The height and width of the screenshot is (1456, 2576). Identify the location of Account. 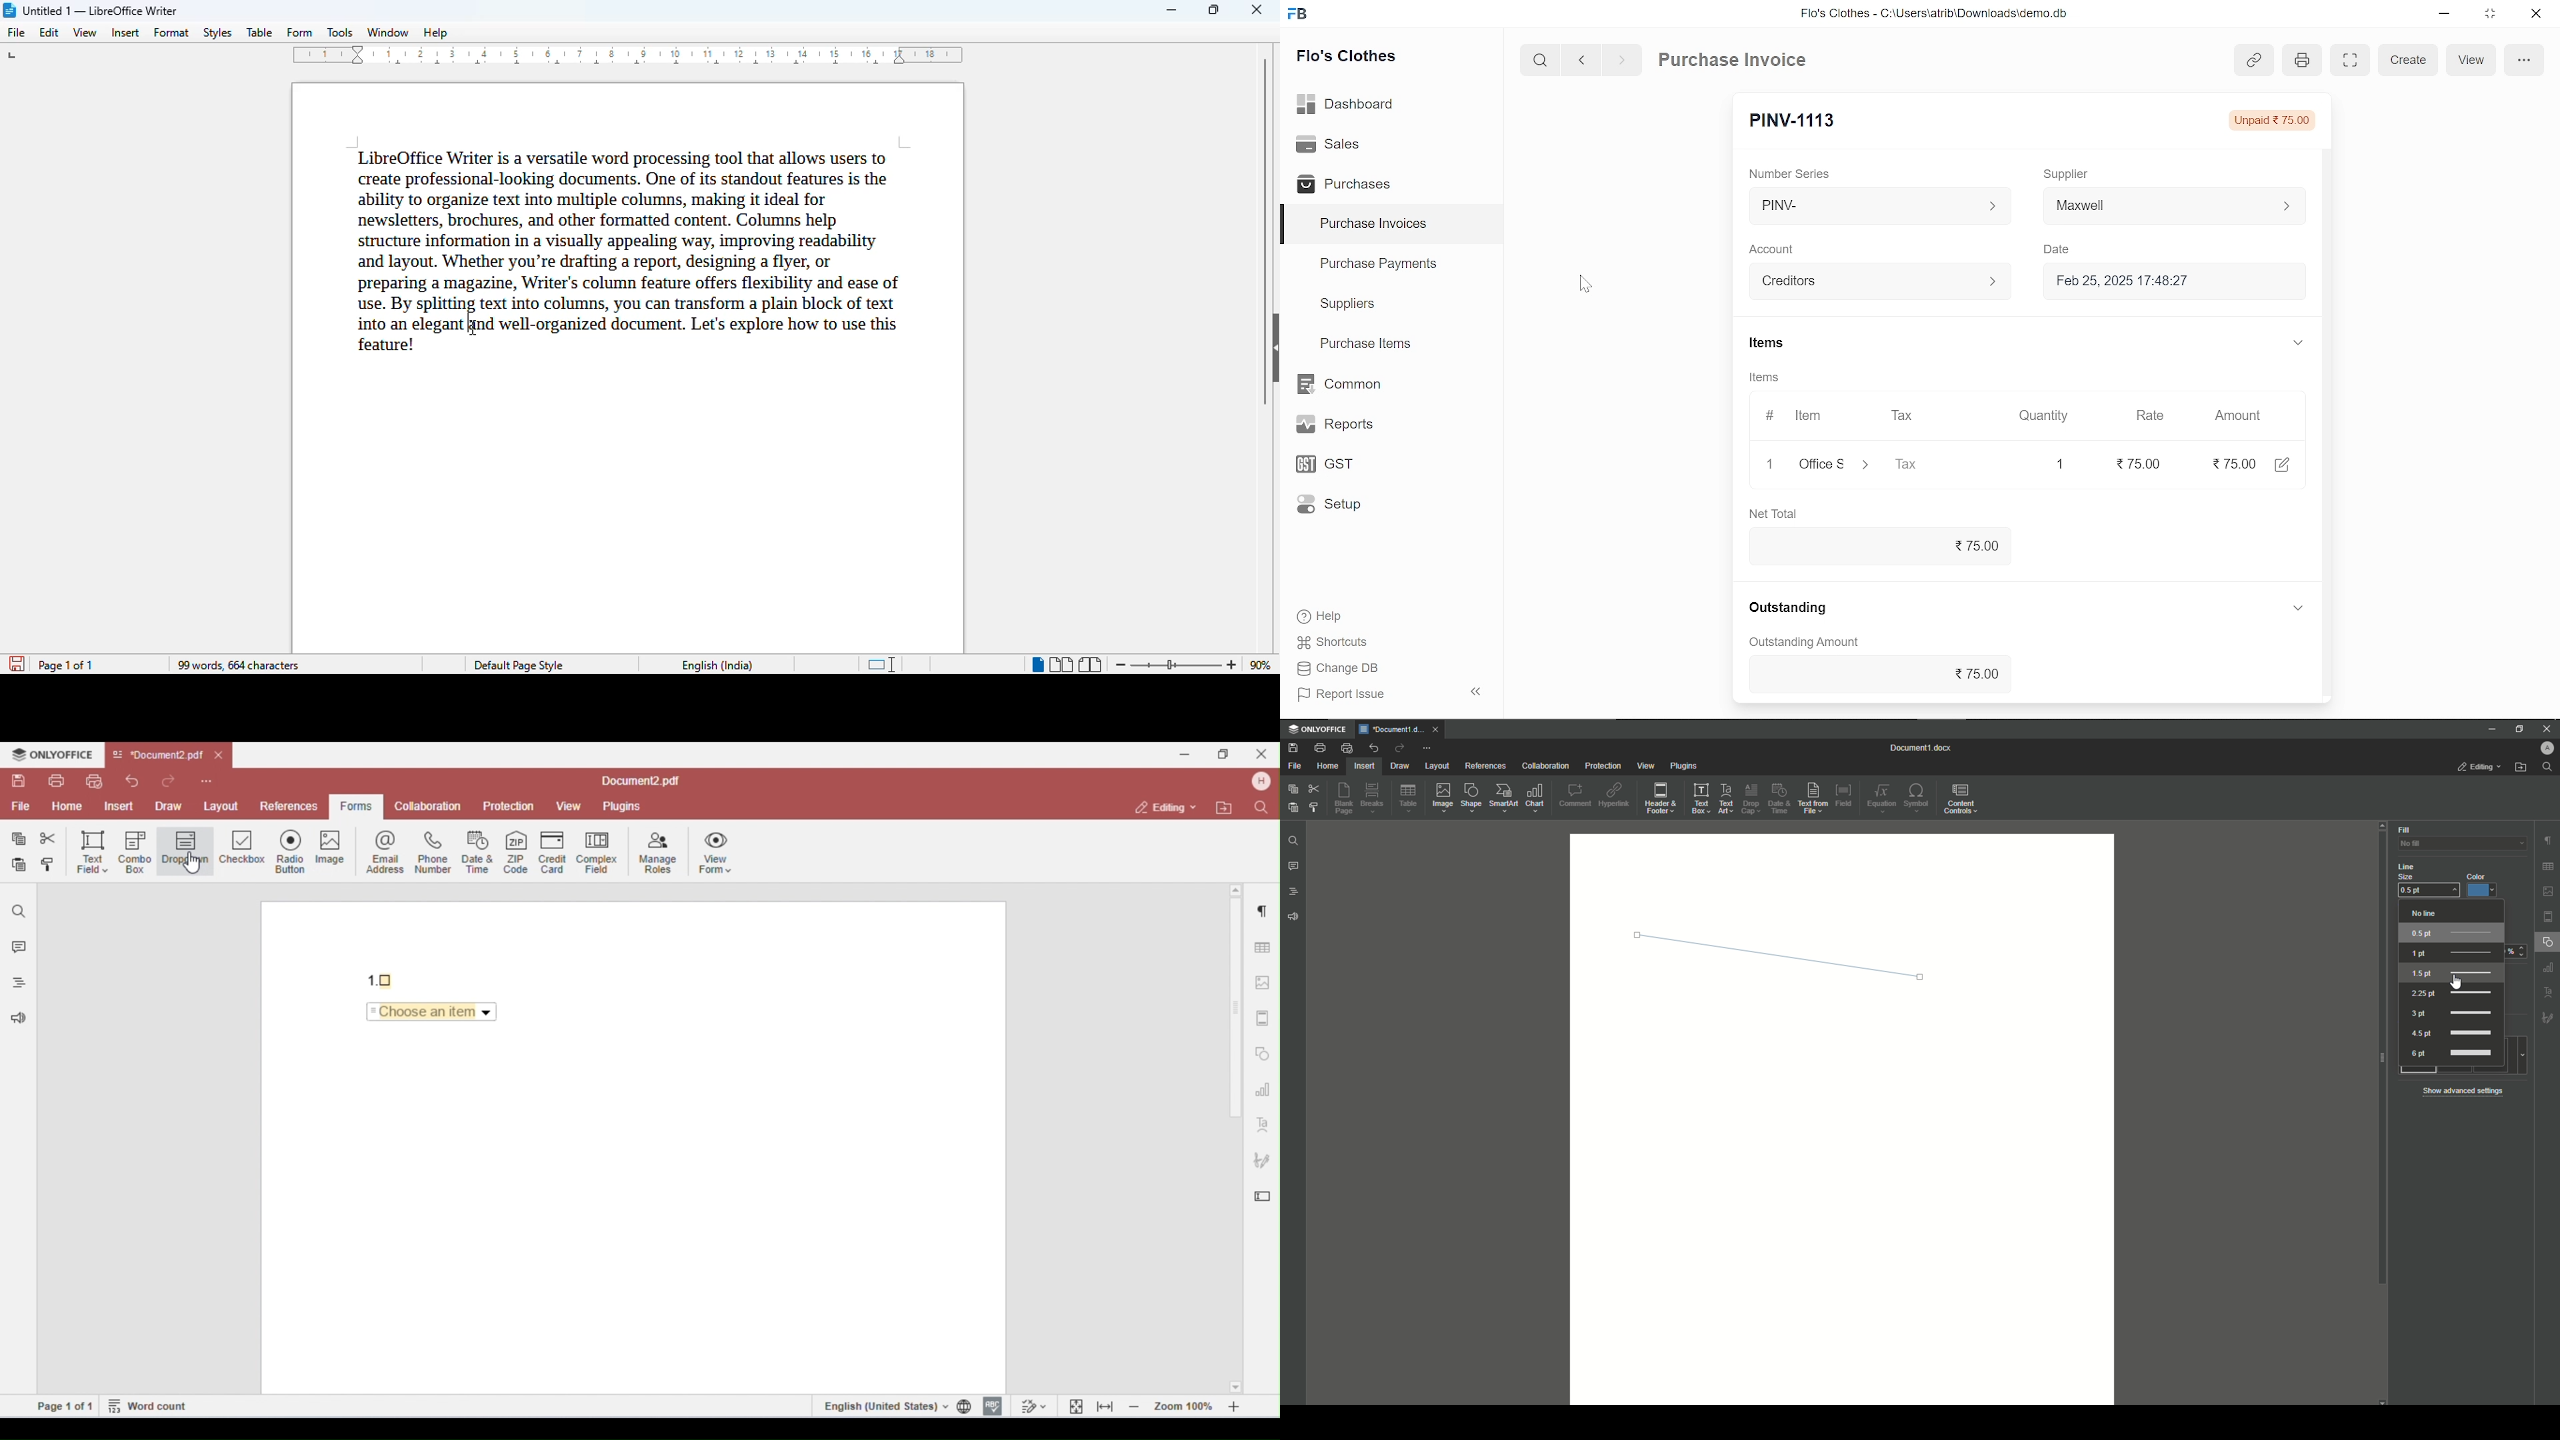
(1778, 247).